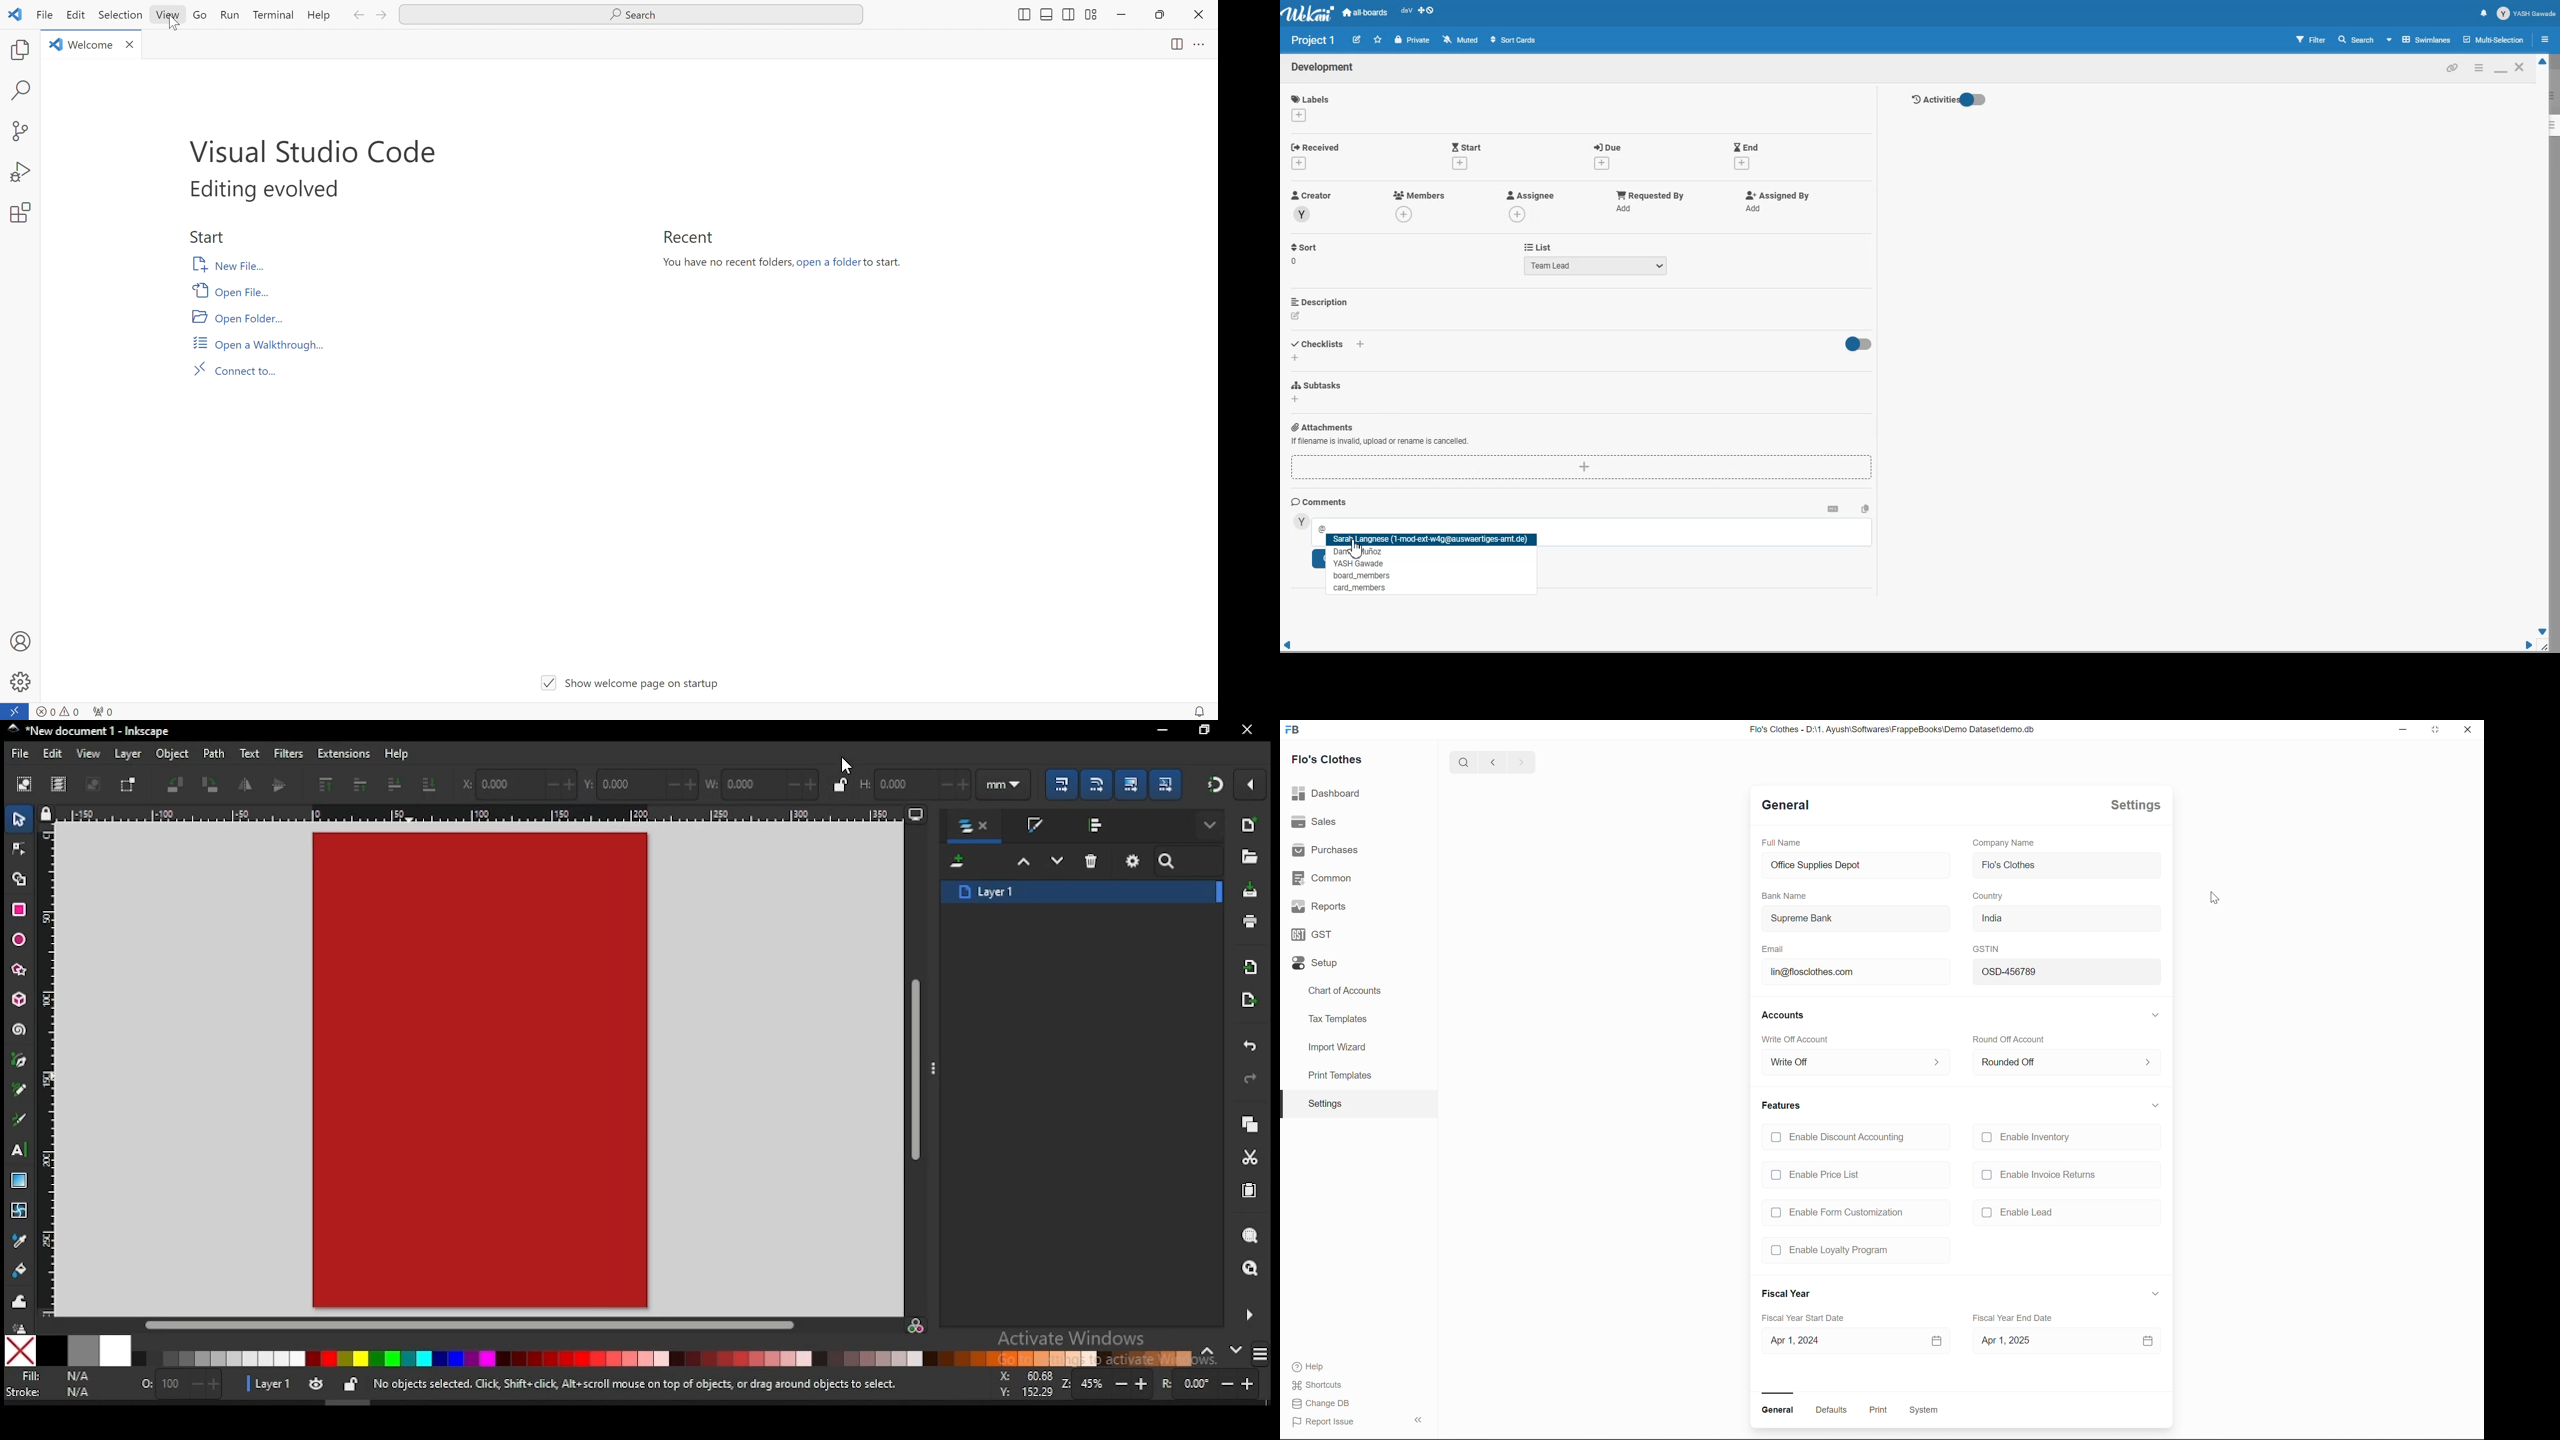 The height and width of the screenshot is (1456, 2576). I want to click on Purchases, so click(1325, 850).